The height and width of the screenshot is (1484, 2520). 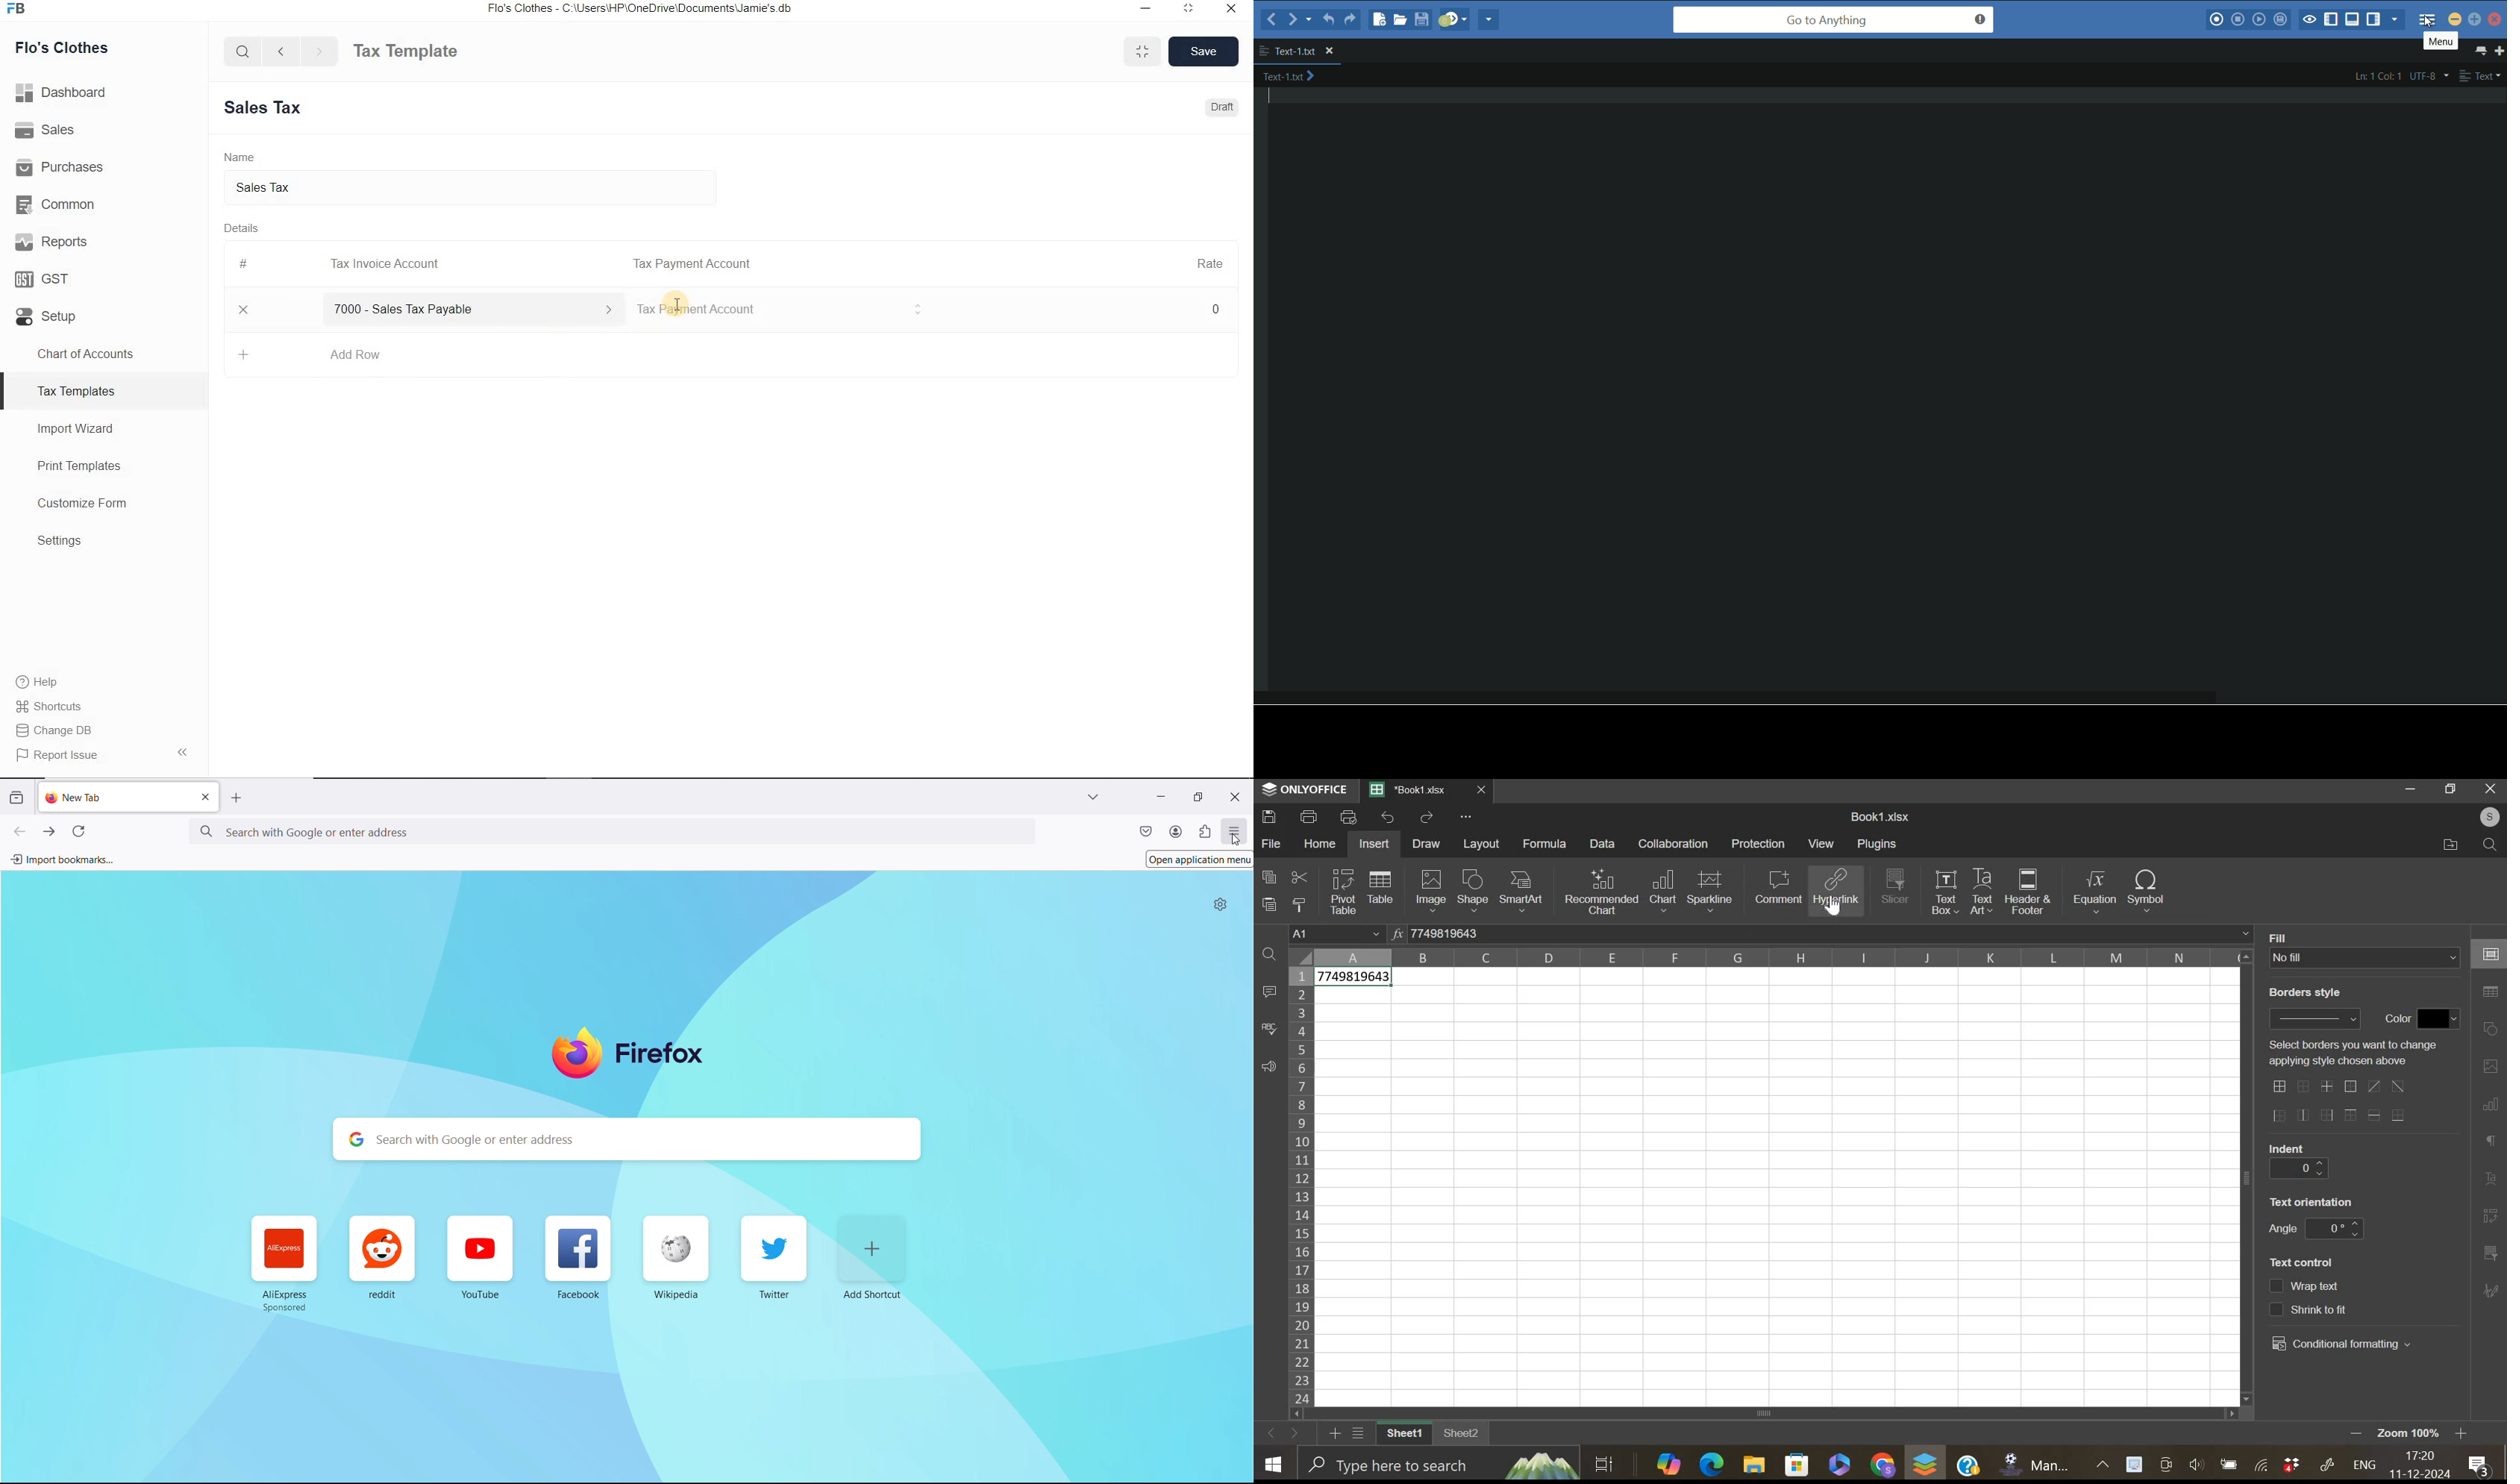 What do you see at coordinates (237, 798) in the screenshot?
I see `open new tab` at bounding box center [237, 798].